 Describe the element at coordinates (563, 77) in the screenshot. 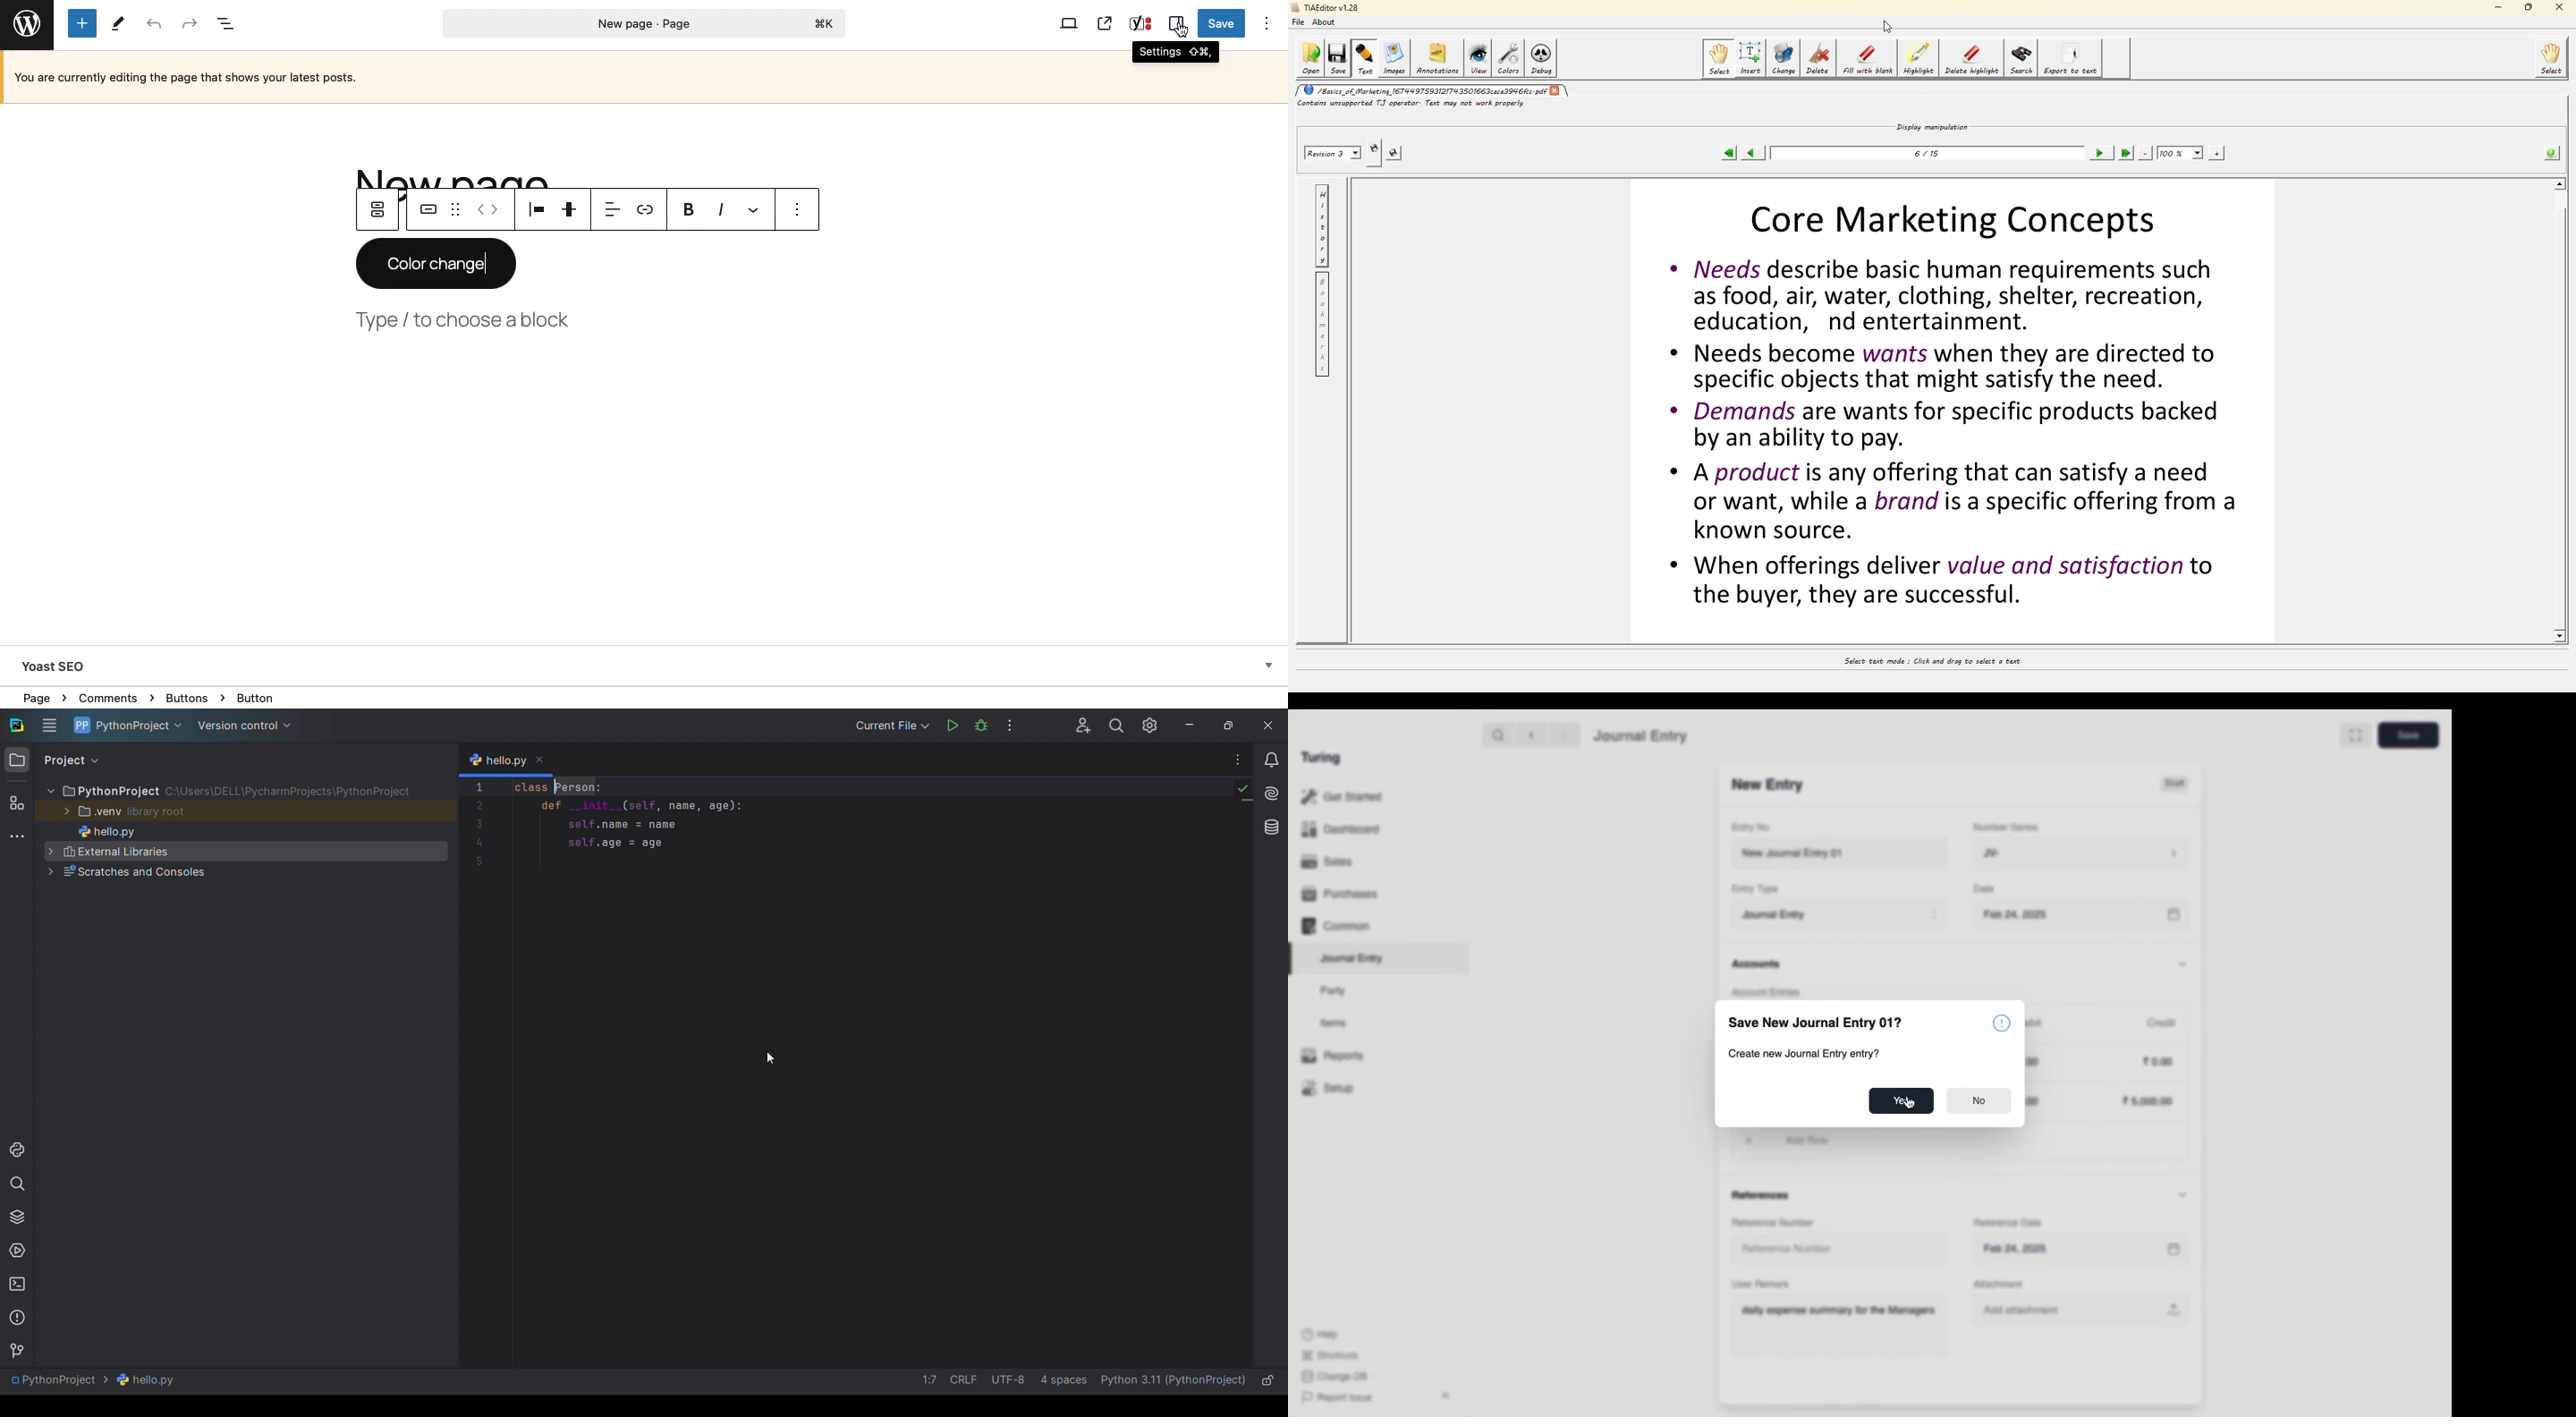

I see `Currently editing the page that show your latest posts` at that location.